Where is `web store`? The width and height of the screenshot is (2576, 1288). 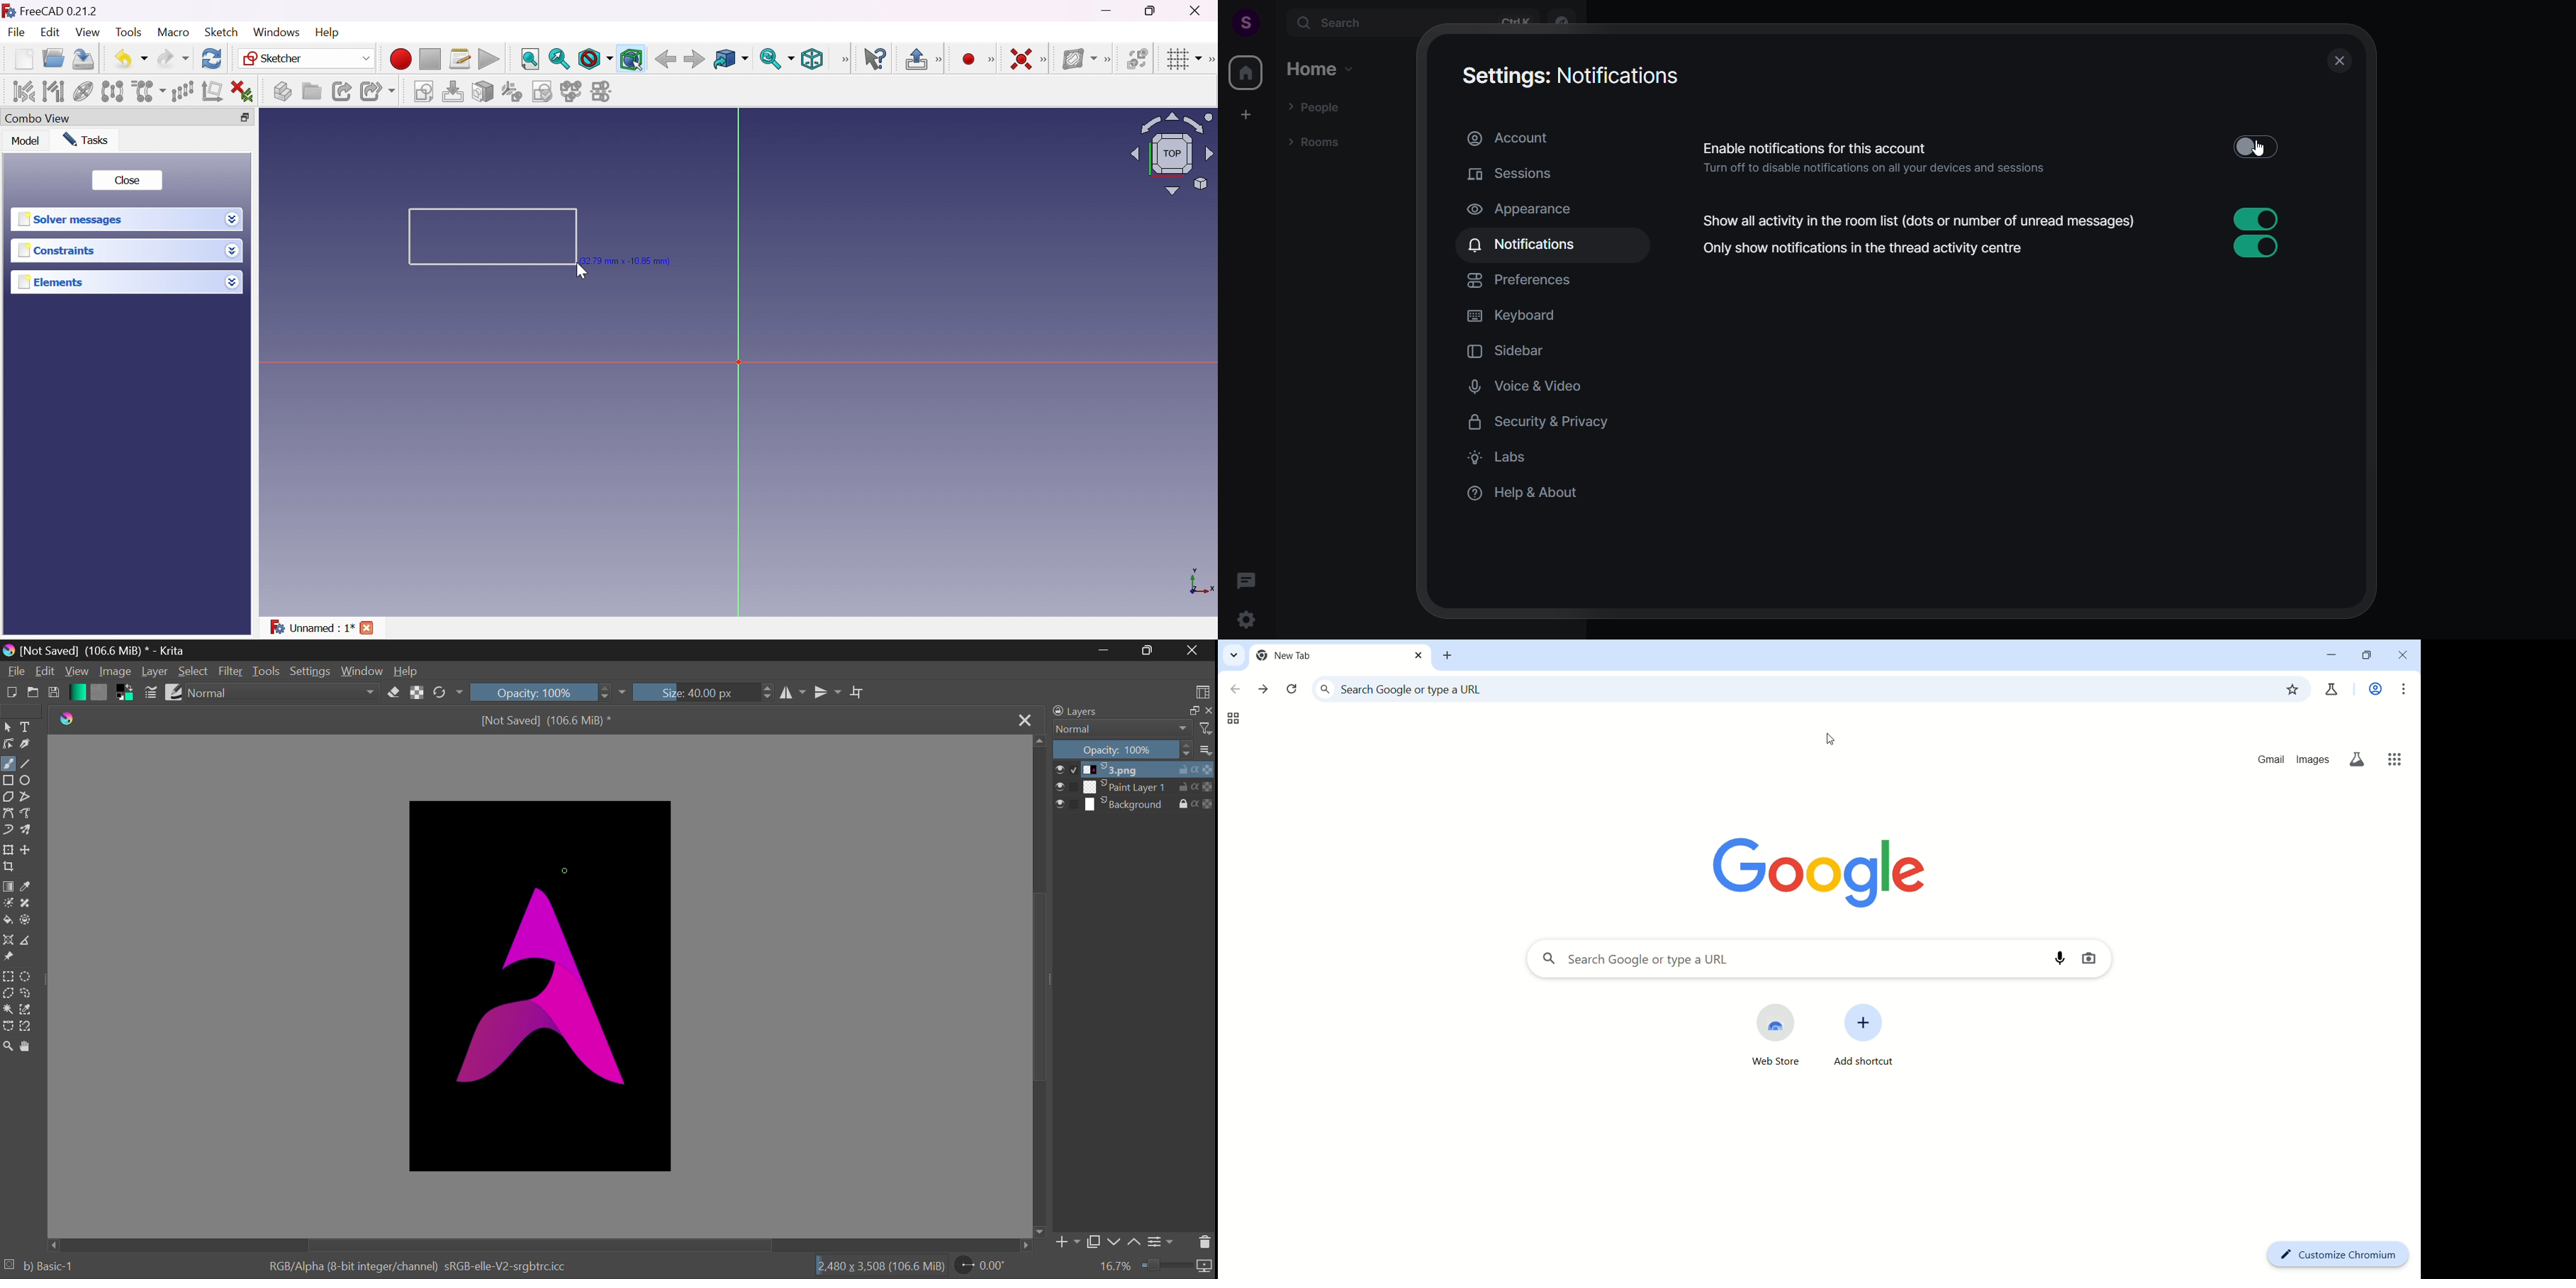 web store is located at coordinates (1769, 1036).